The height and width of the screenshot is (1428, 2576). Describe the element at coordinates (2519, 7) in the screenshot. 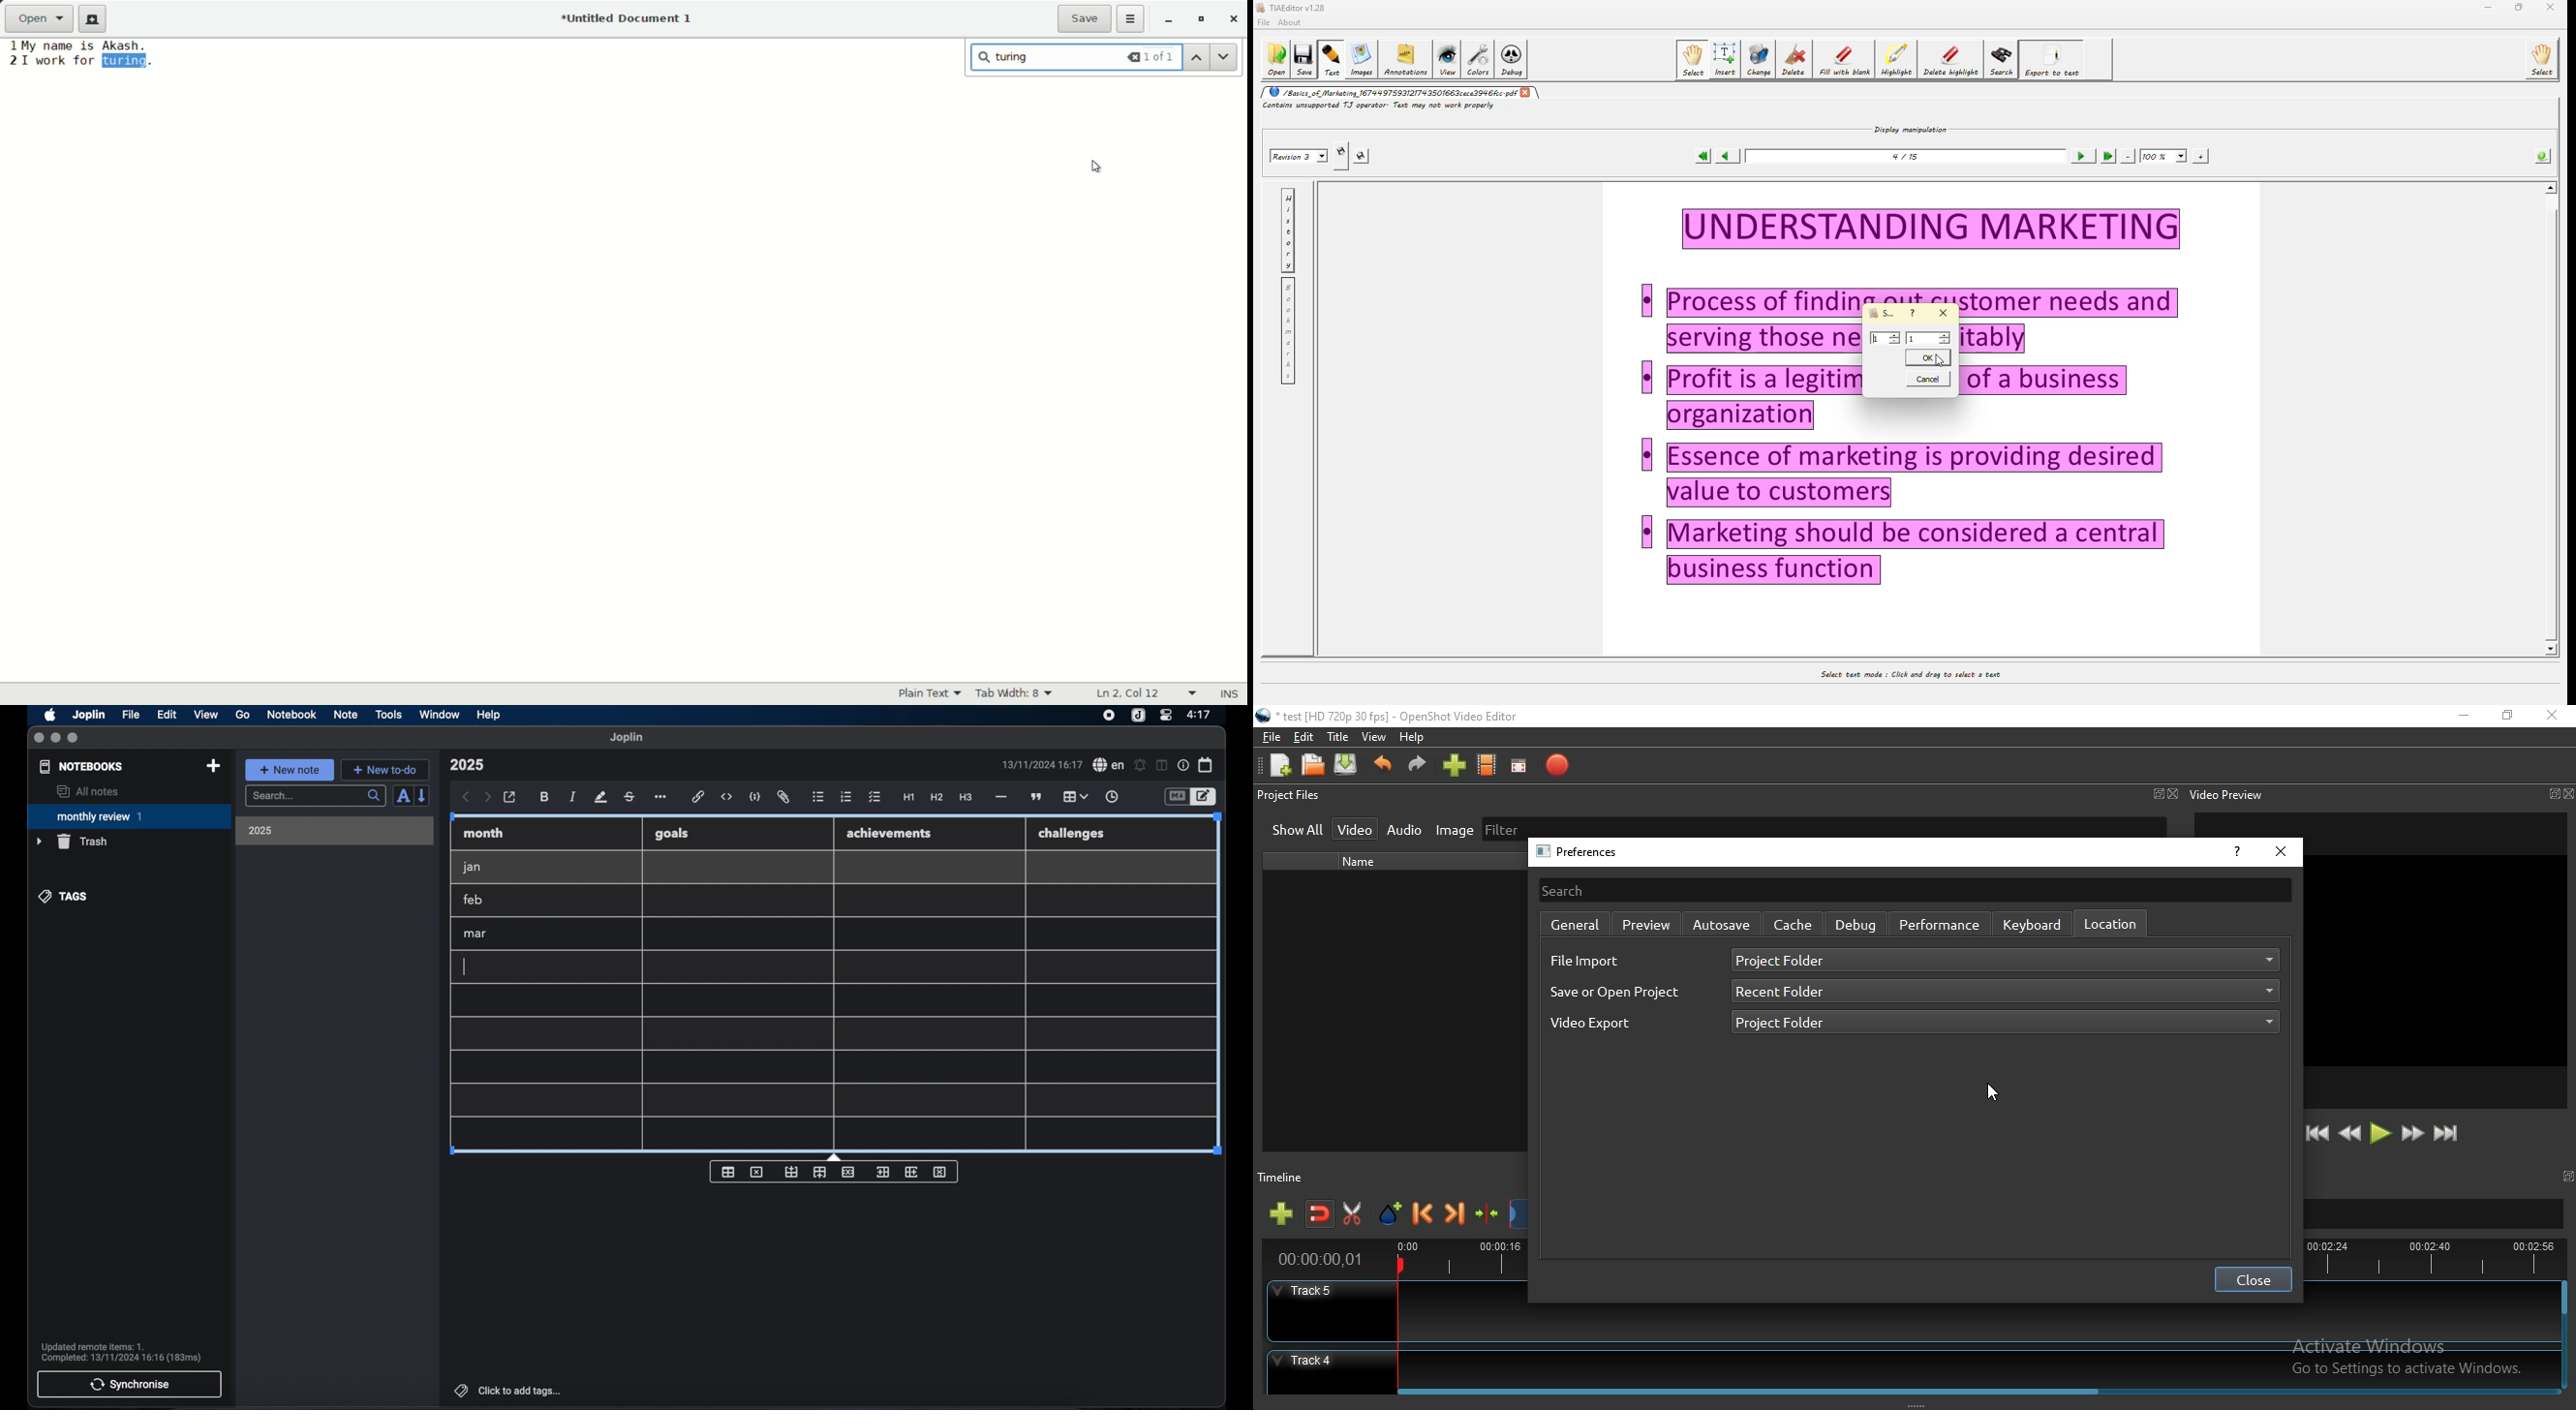

I see `maximize` at that location.